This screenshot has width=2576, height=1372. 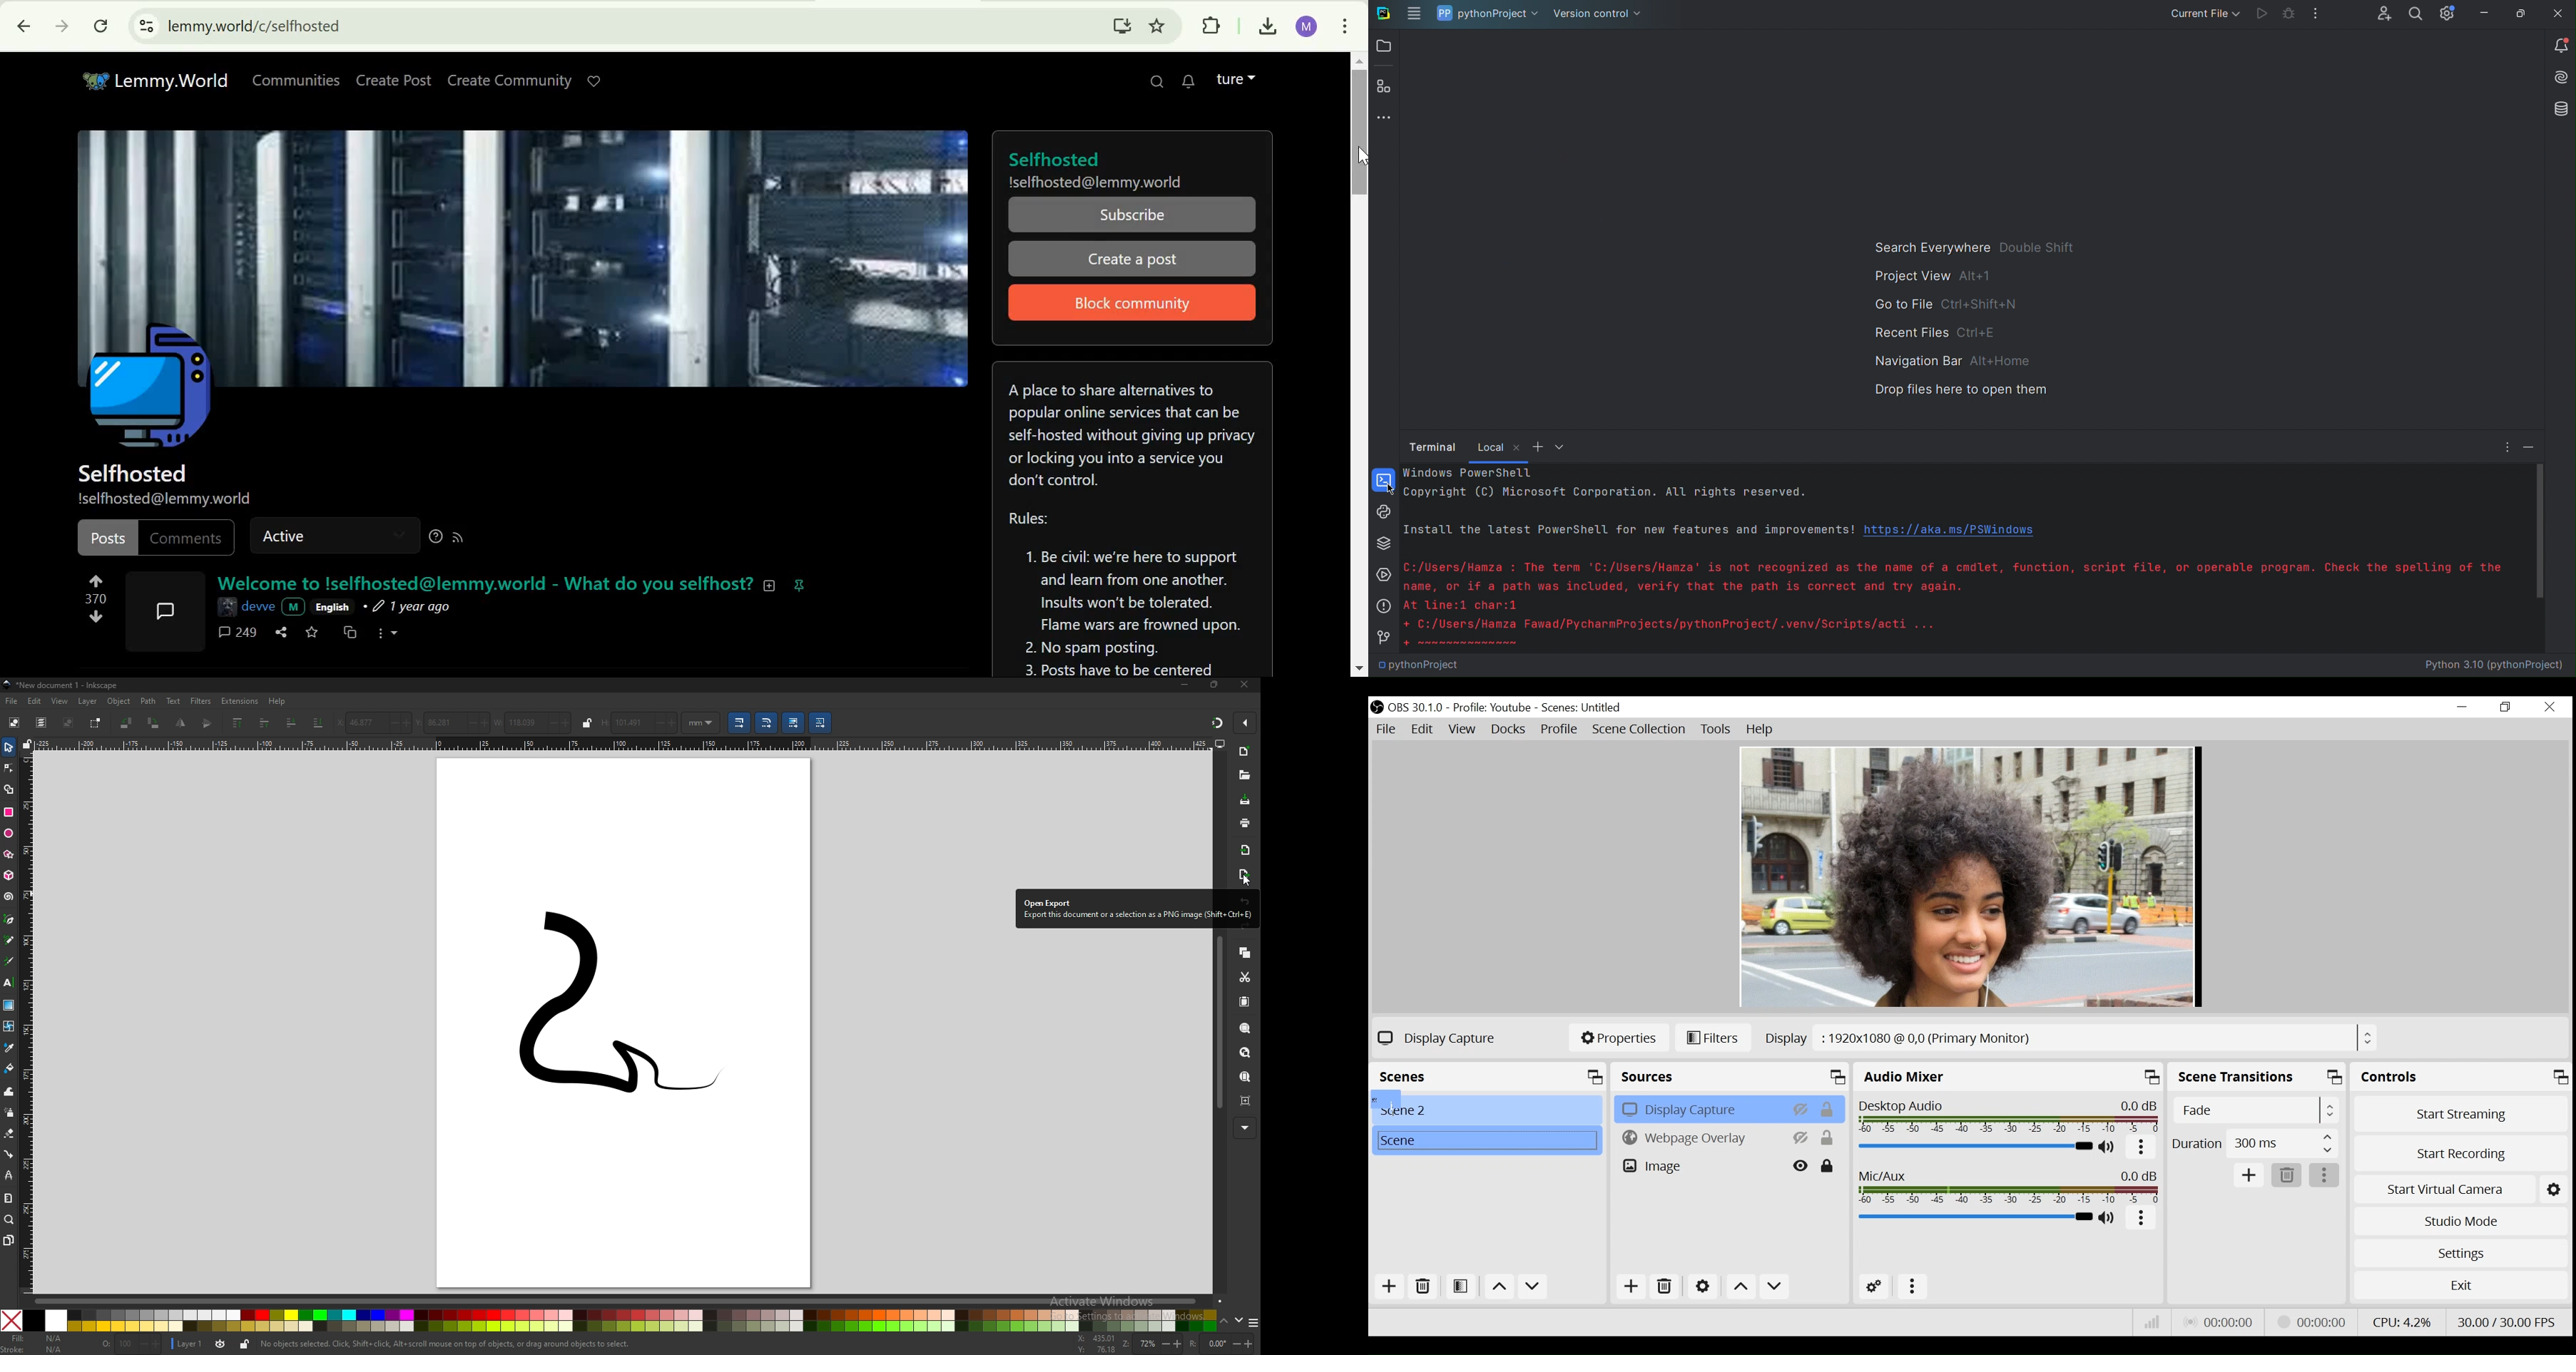 What do you see at coordinates (460, 534) in the screenshot?
I see `RSS` at bounding box center [460, 534].